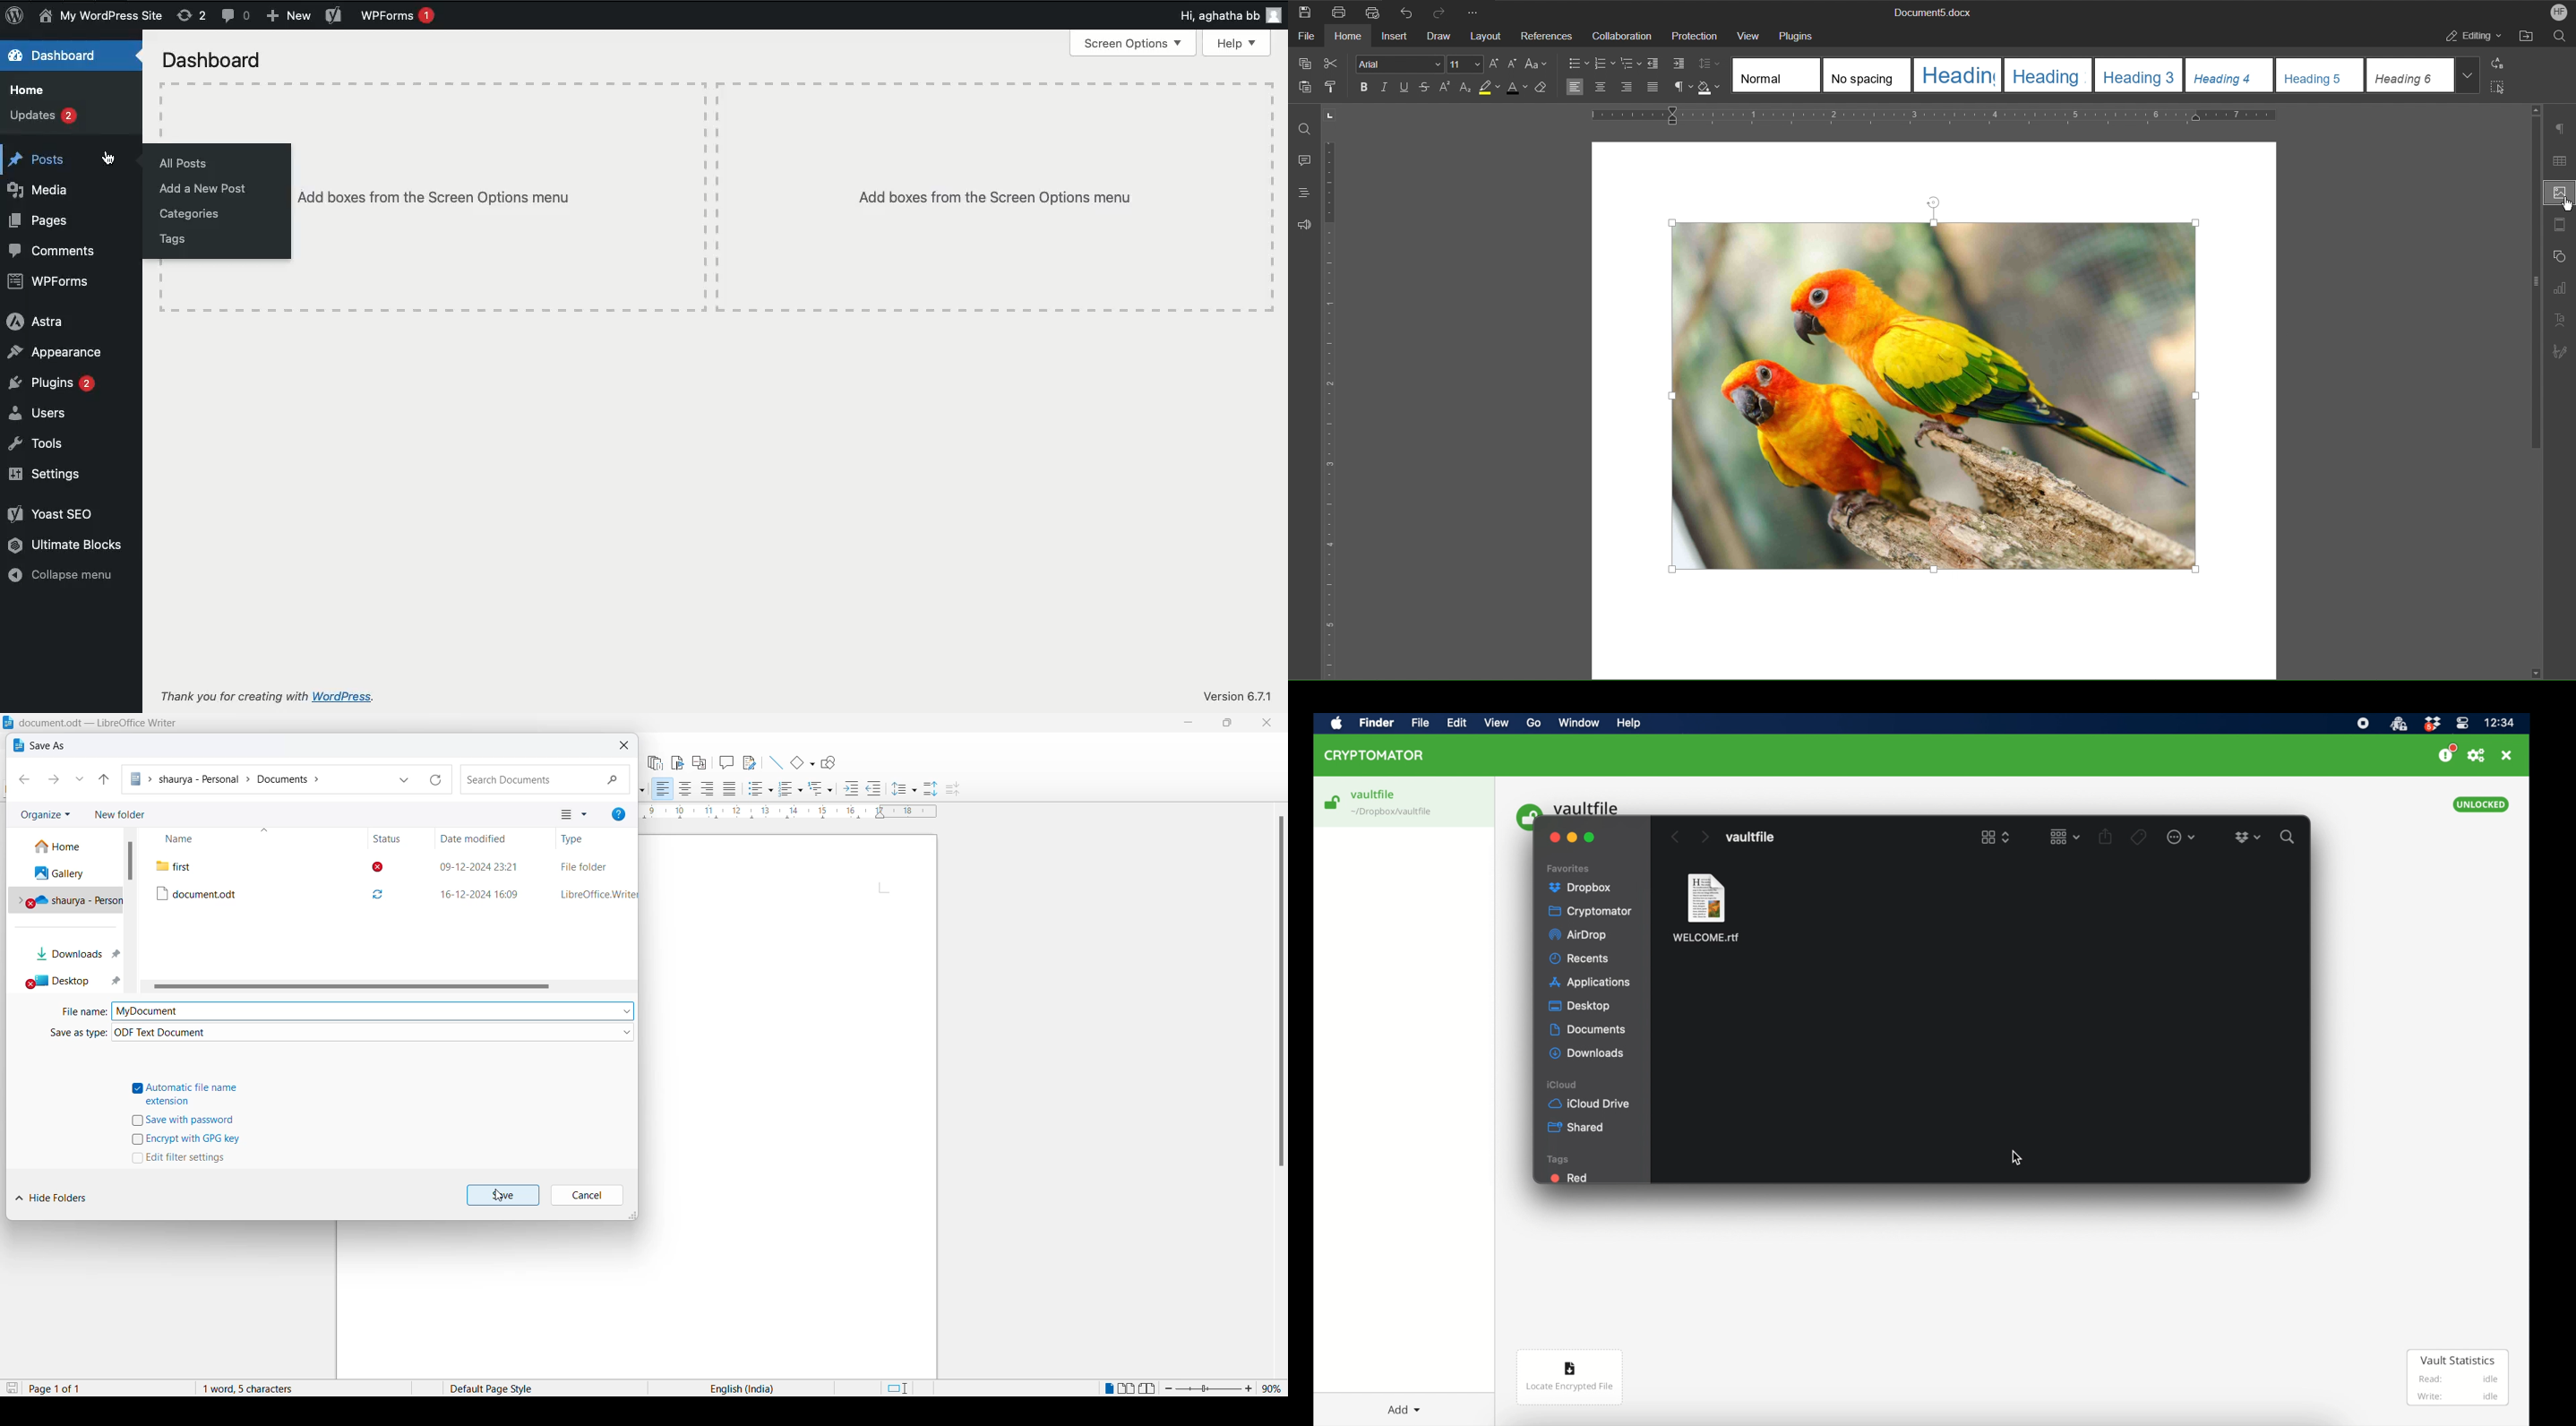  Describe the element at coordinates (53, 382) in the screenshot. I see `Plugins` at that location.